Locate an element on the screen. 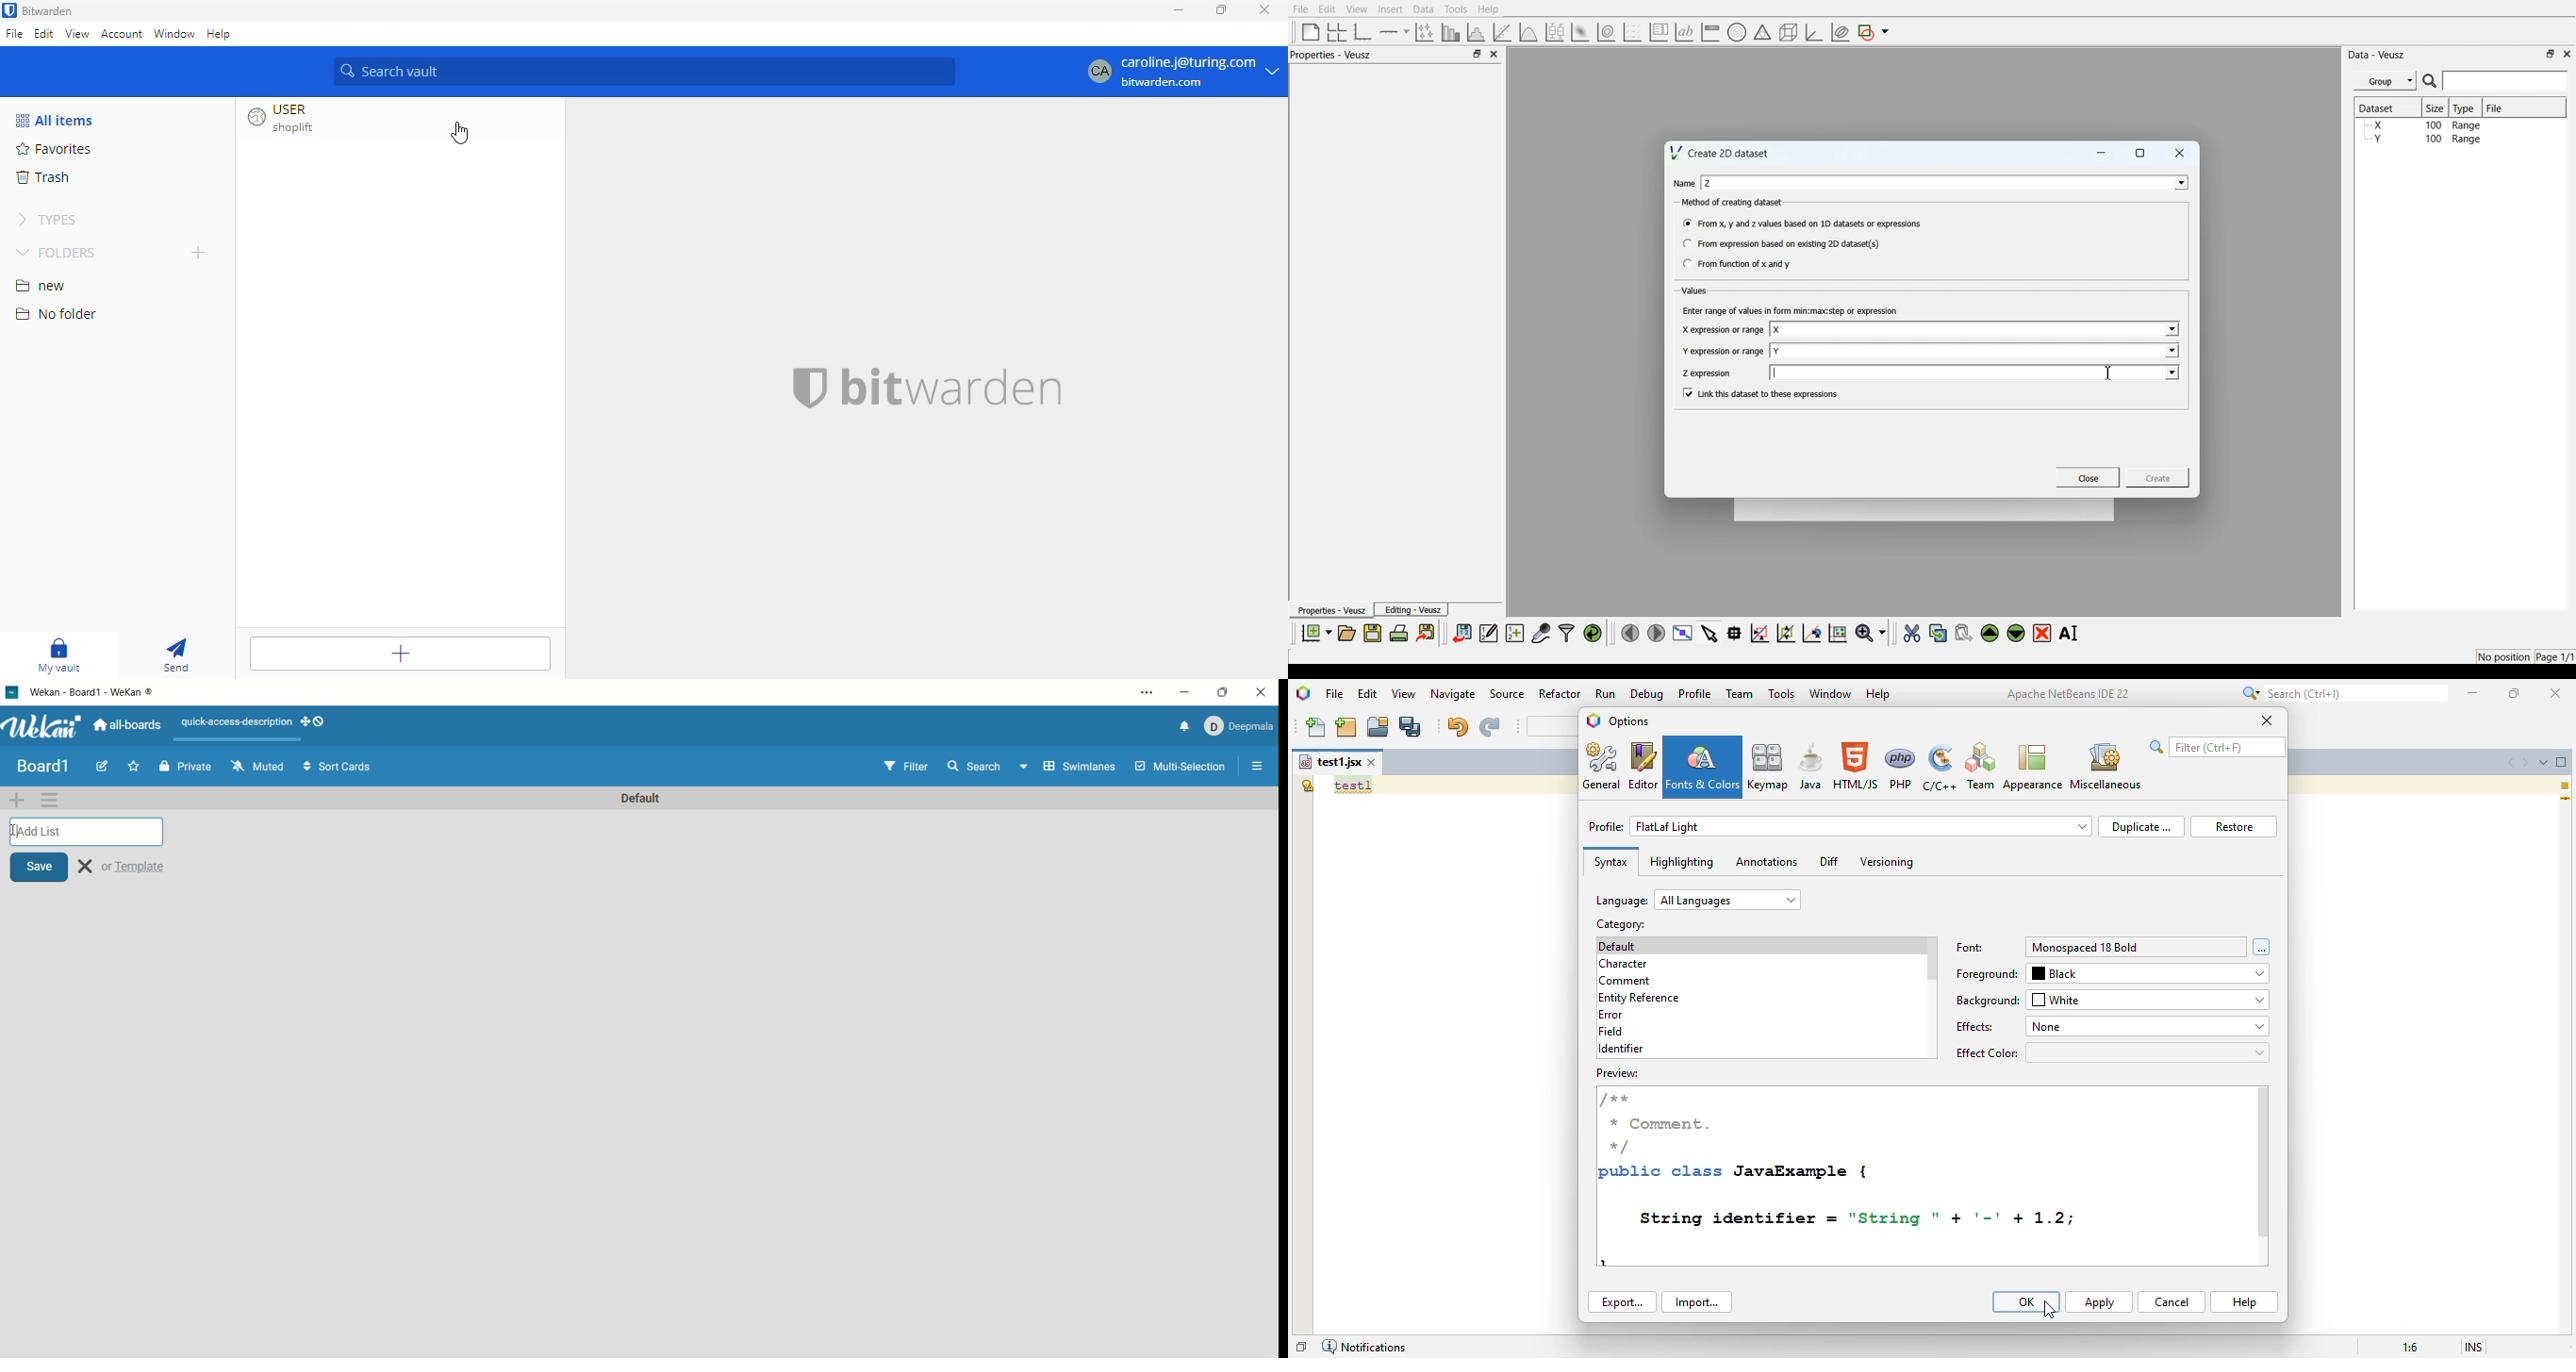 Image resolution: width=2576 pixels, height=1372 pixels. bitwarden is located at coordinates (47, 10).